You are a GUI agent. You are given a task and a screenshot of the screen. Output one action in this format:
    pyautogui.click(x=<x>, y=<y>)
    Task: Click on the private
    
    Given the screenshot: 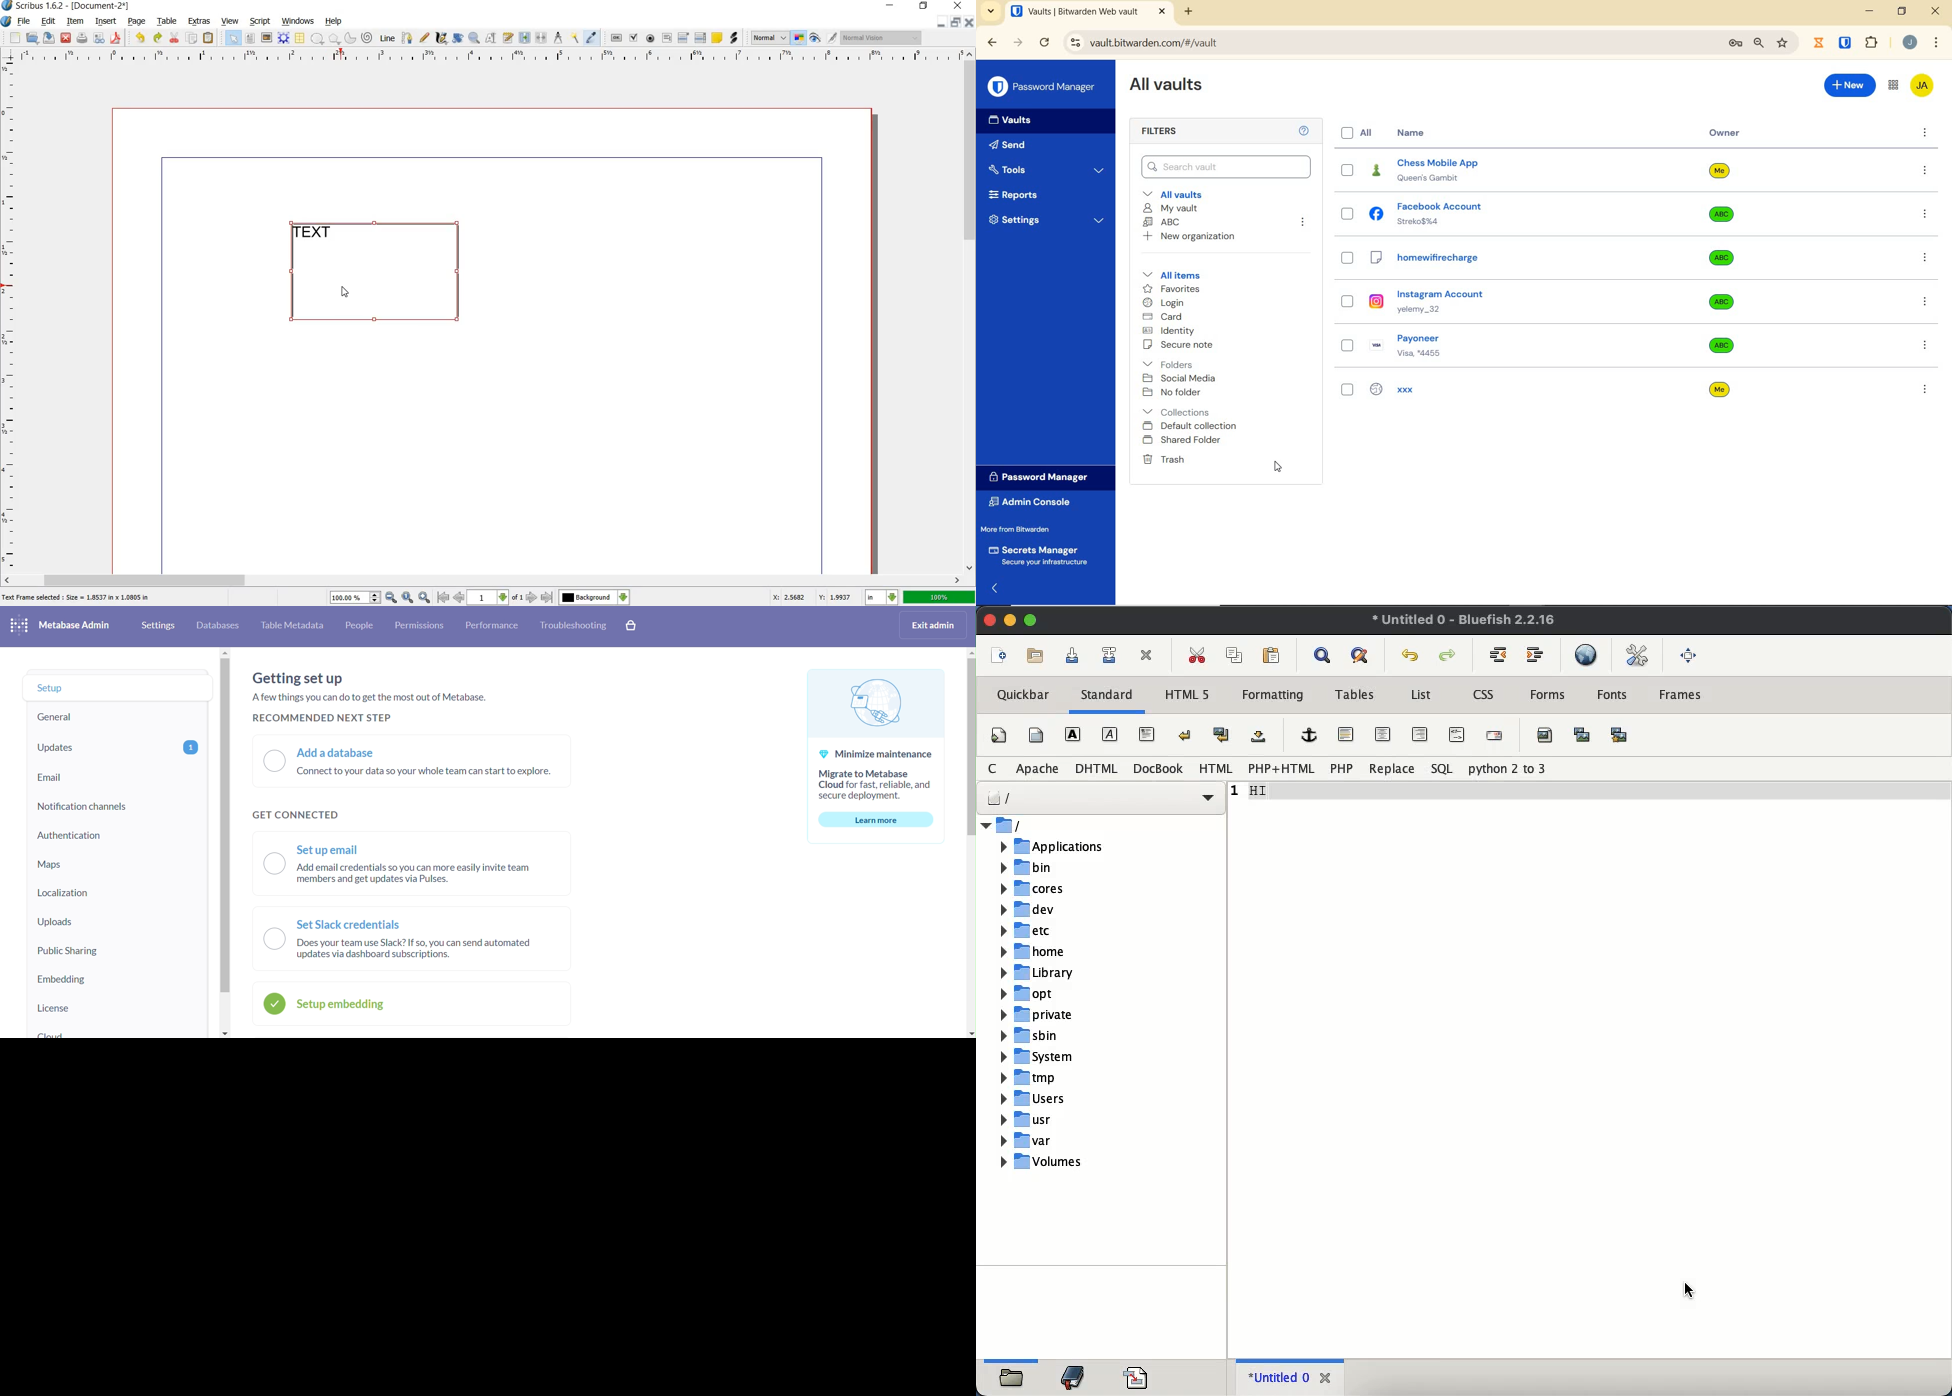 What is the action you would take?
    pyautogui.click(x=1076, y=1015)
    